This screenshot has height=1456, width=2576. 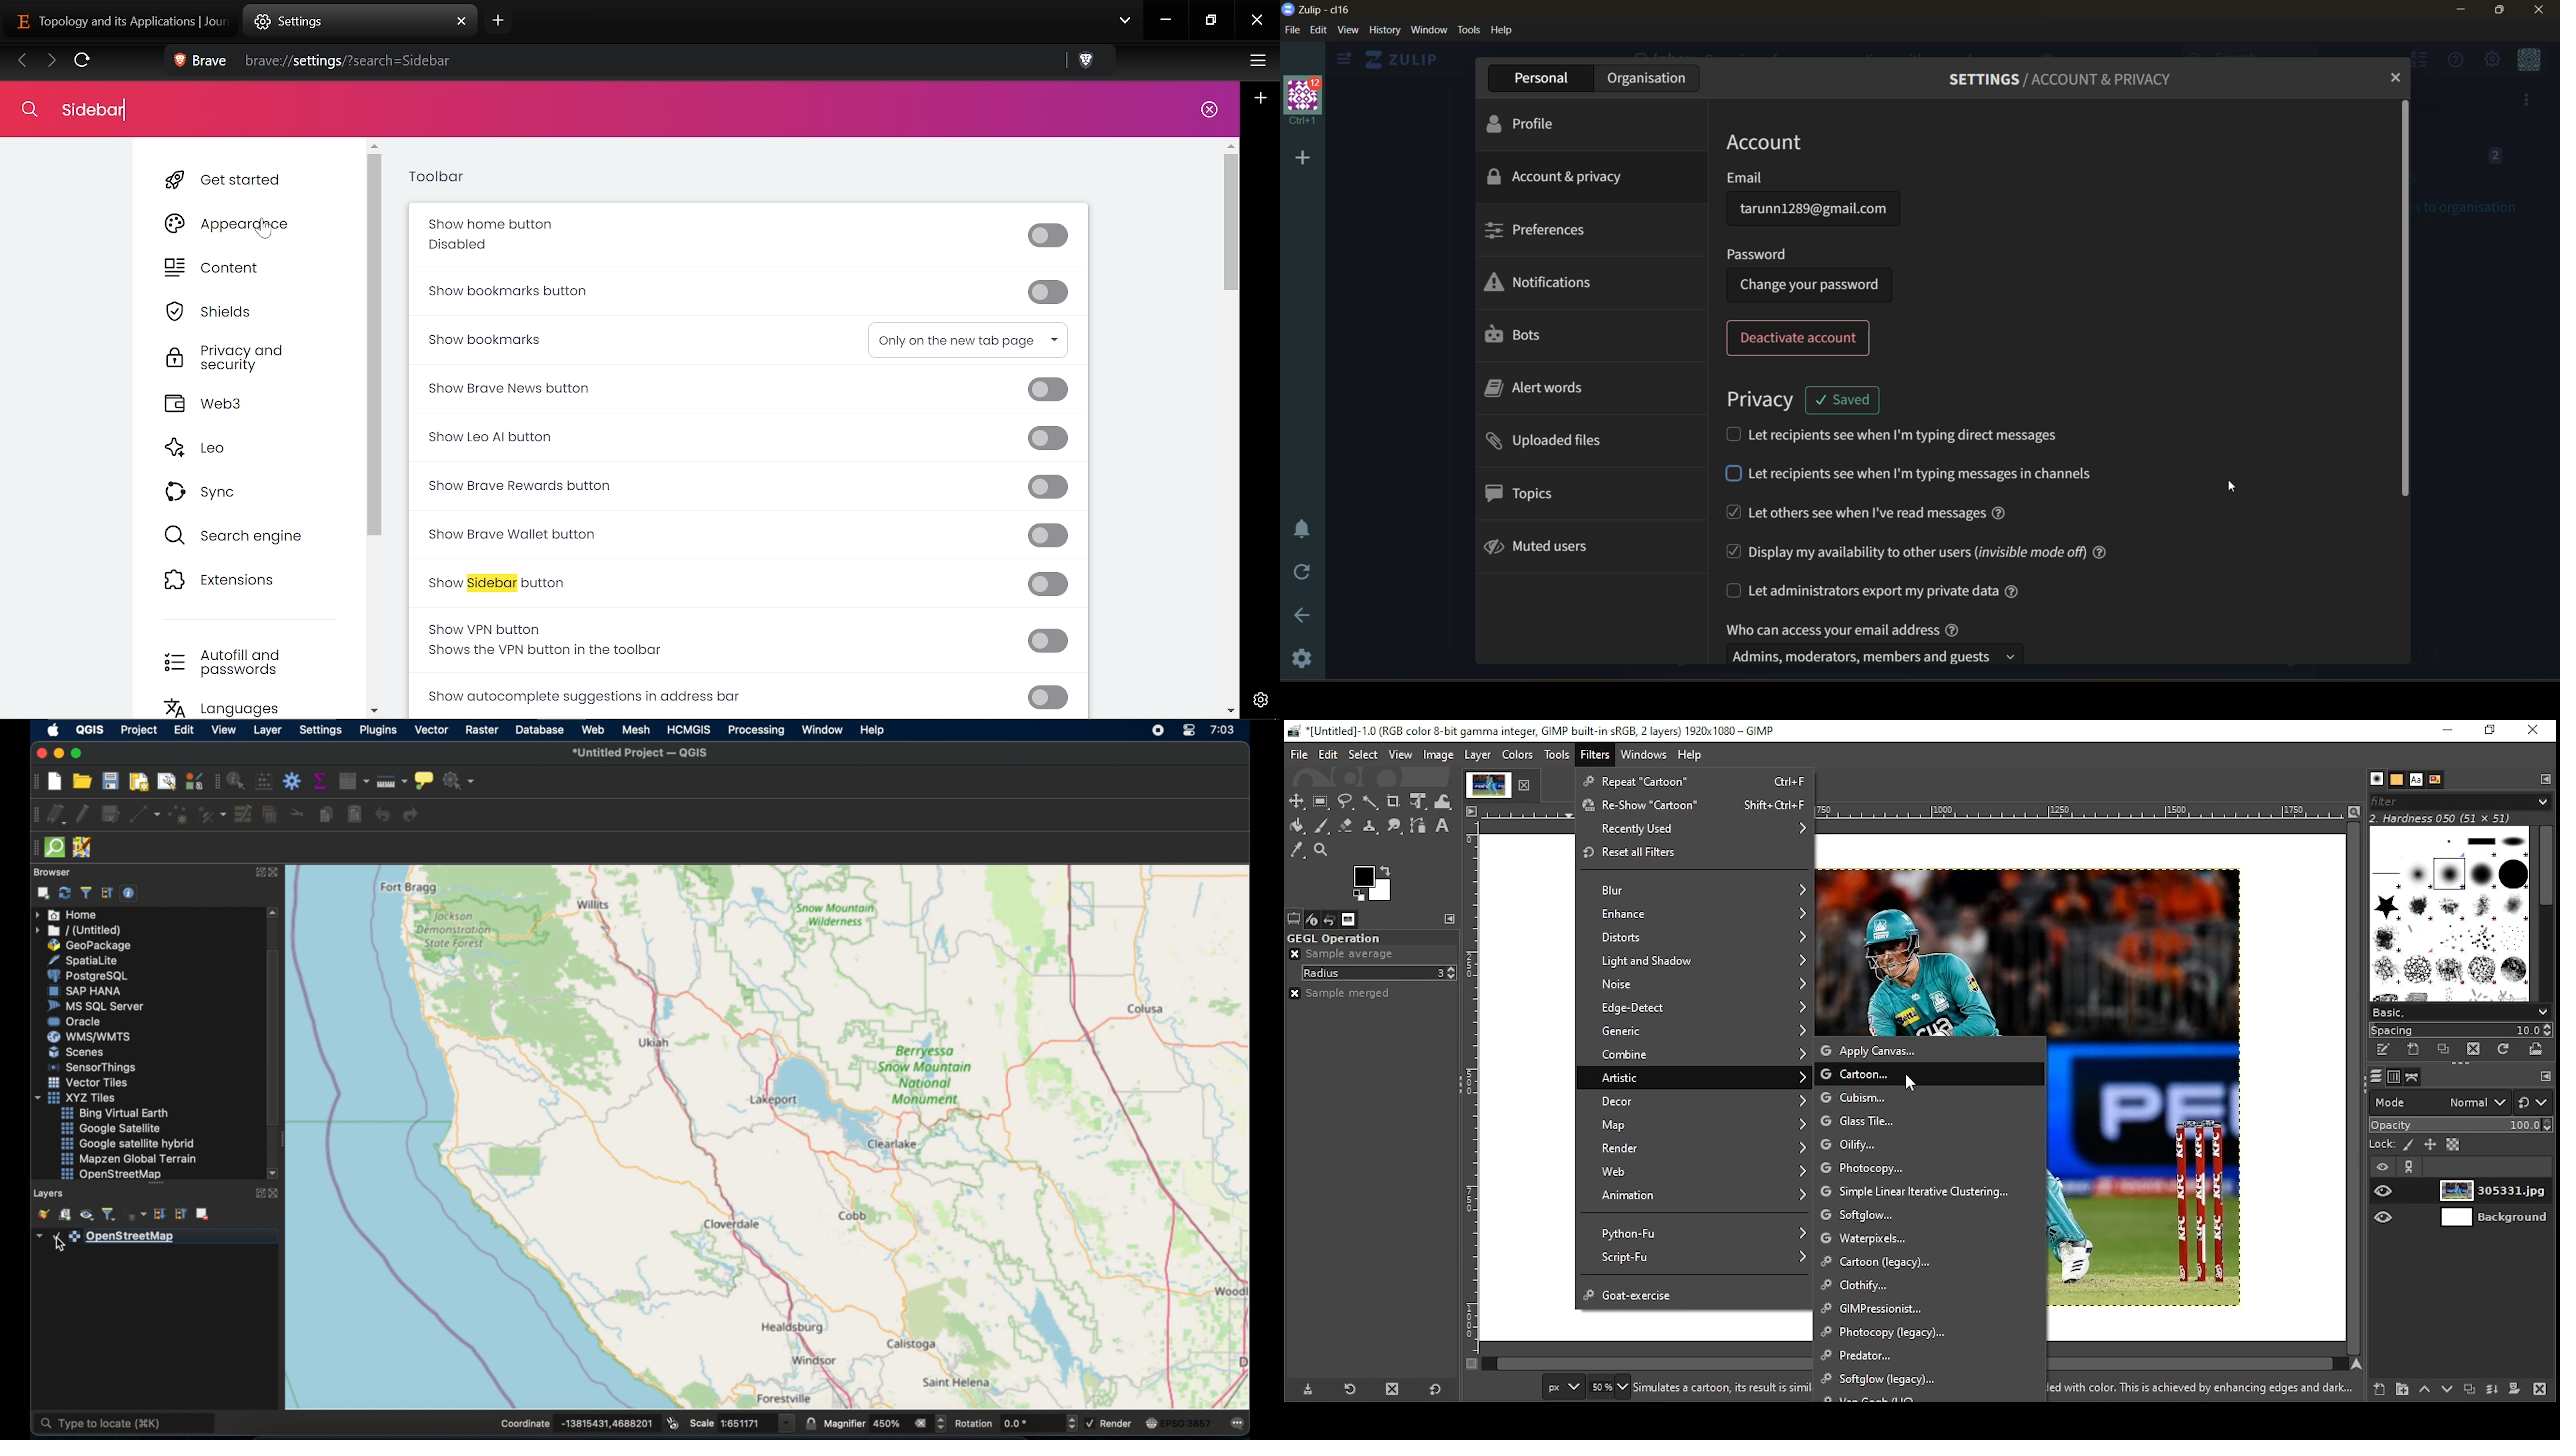 I want to click on digitize with segment, so click(x=145, y=815).